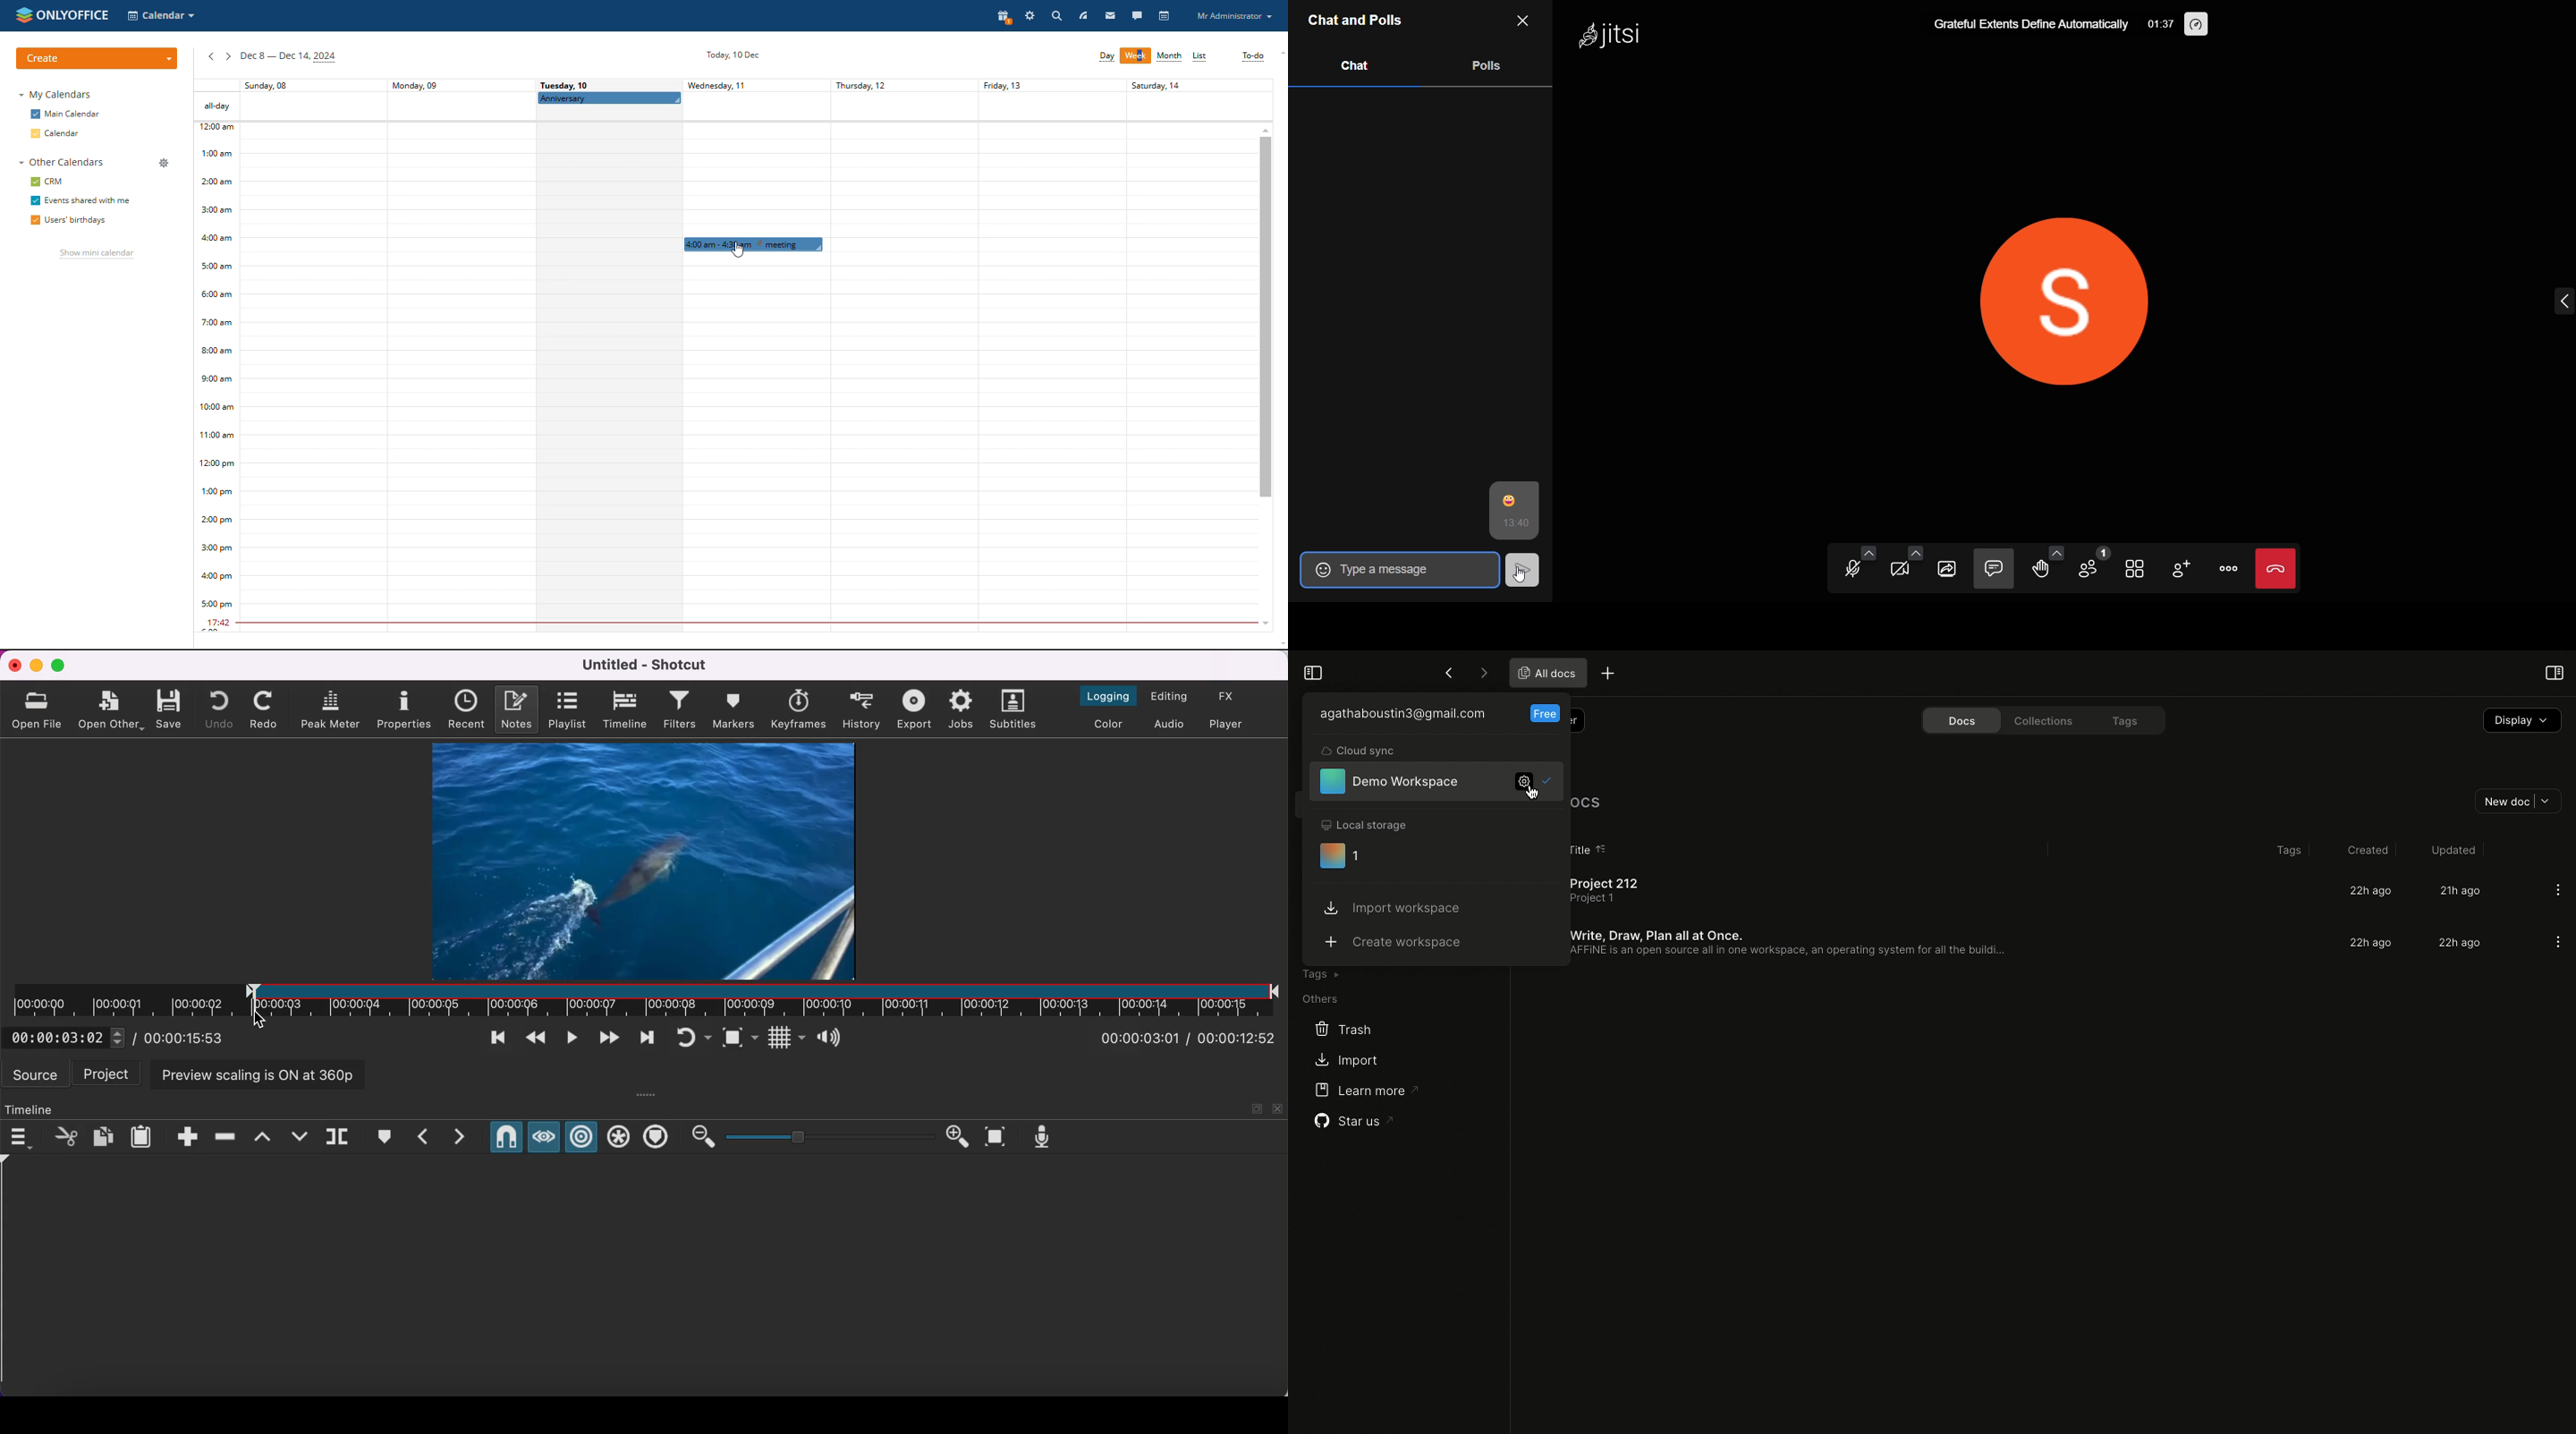 This screenshot has height=1456, width=2576. What do you see at coordinates (1623, 35) in the screenshot?
I see `logo` at bounding box center [1623, 35].